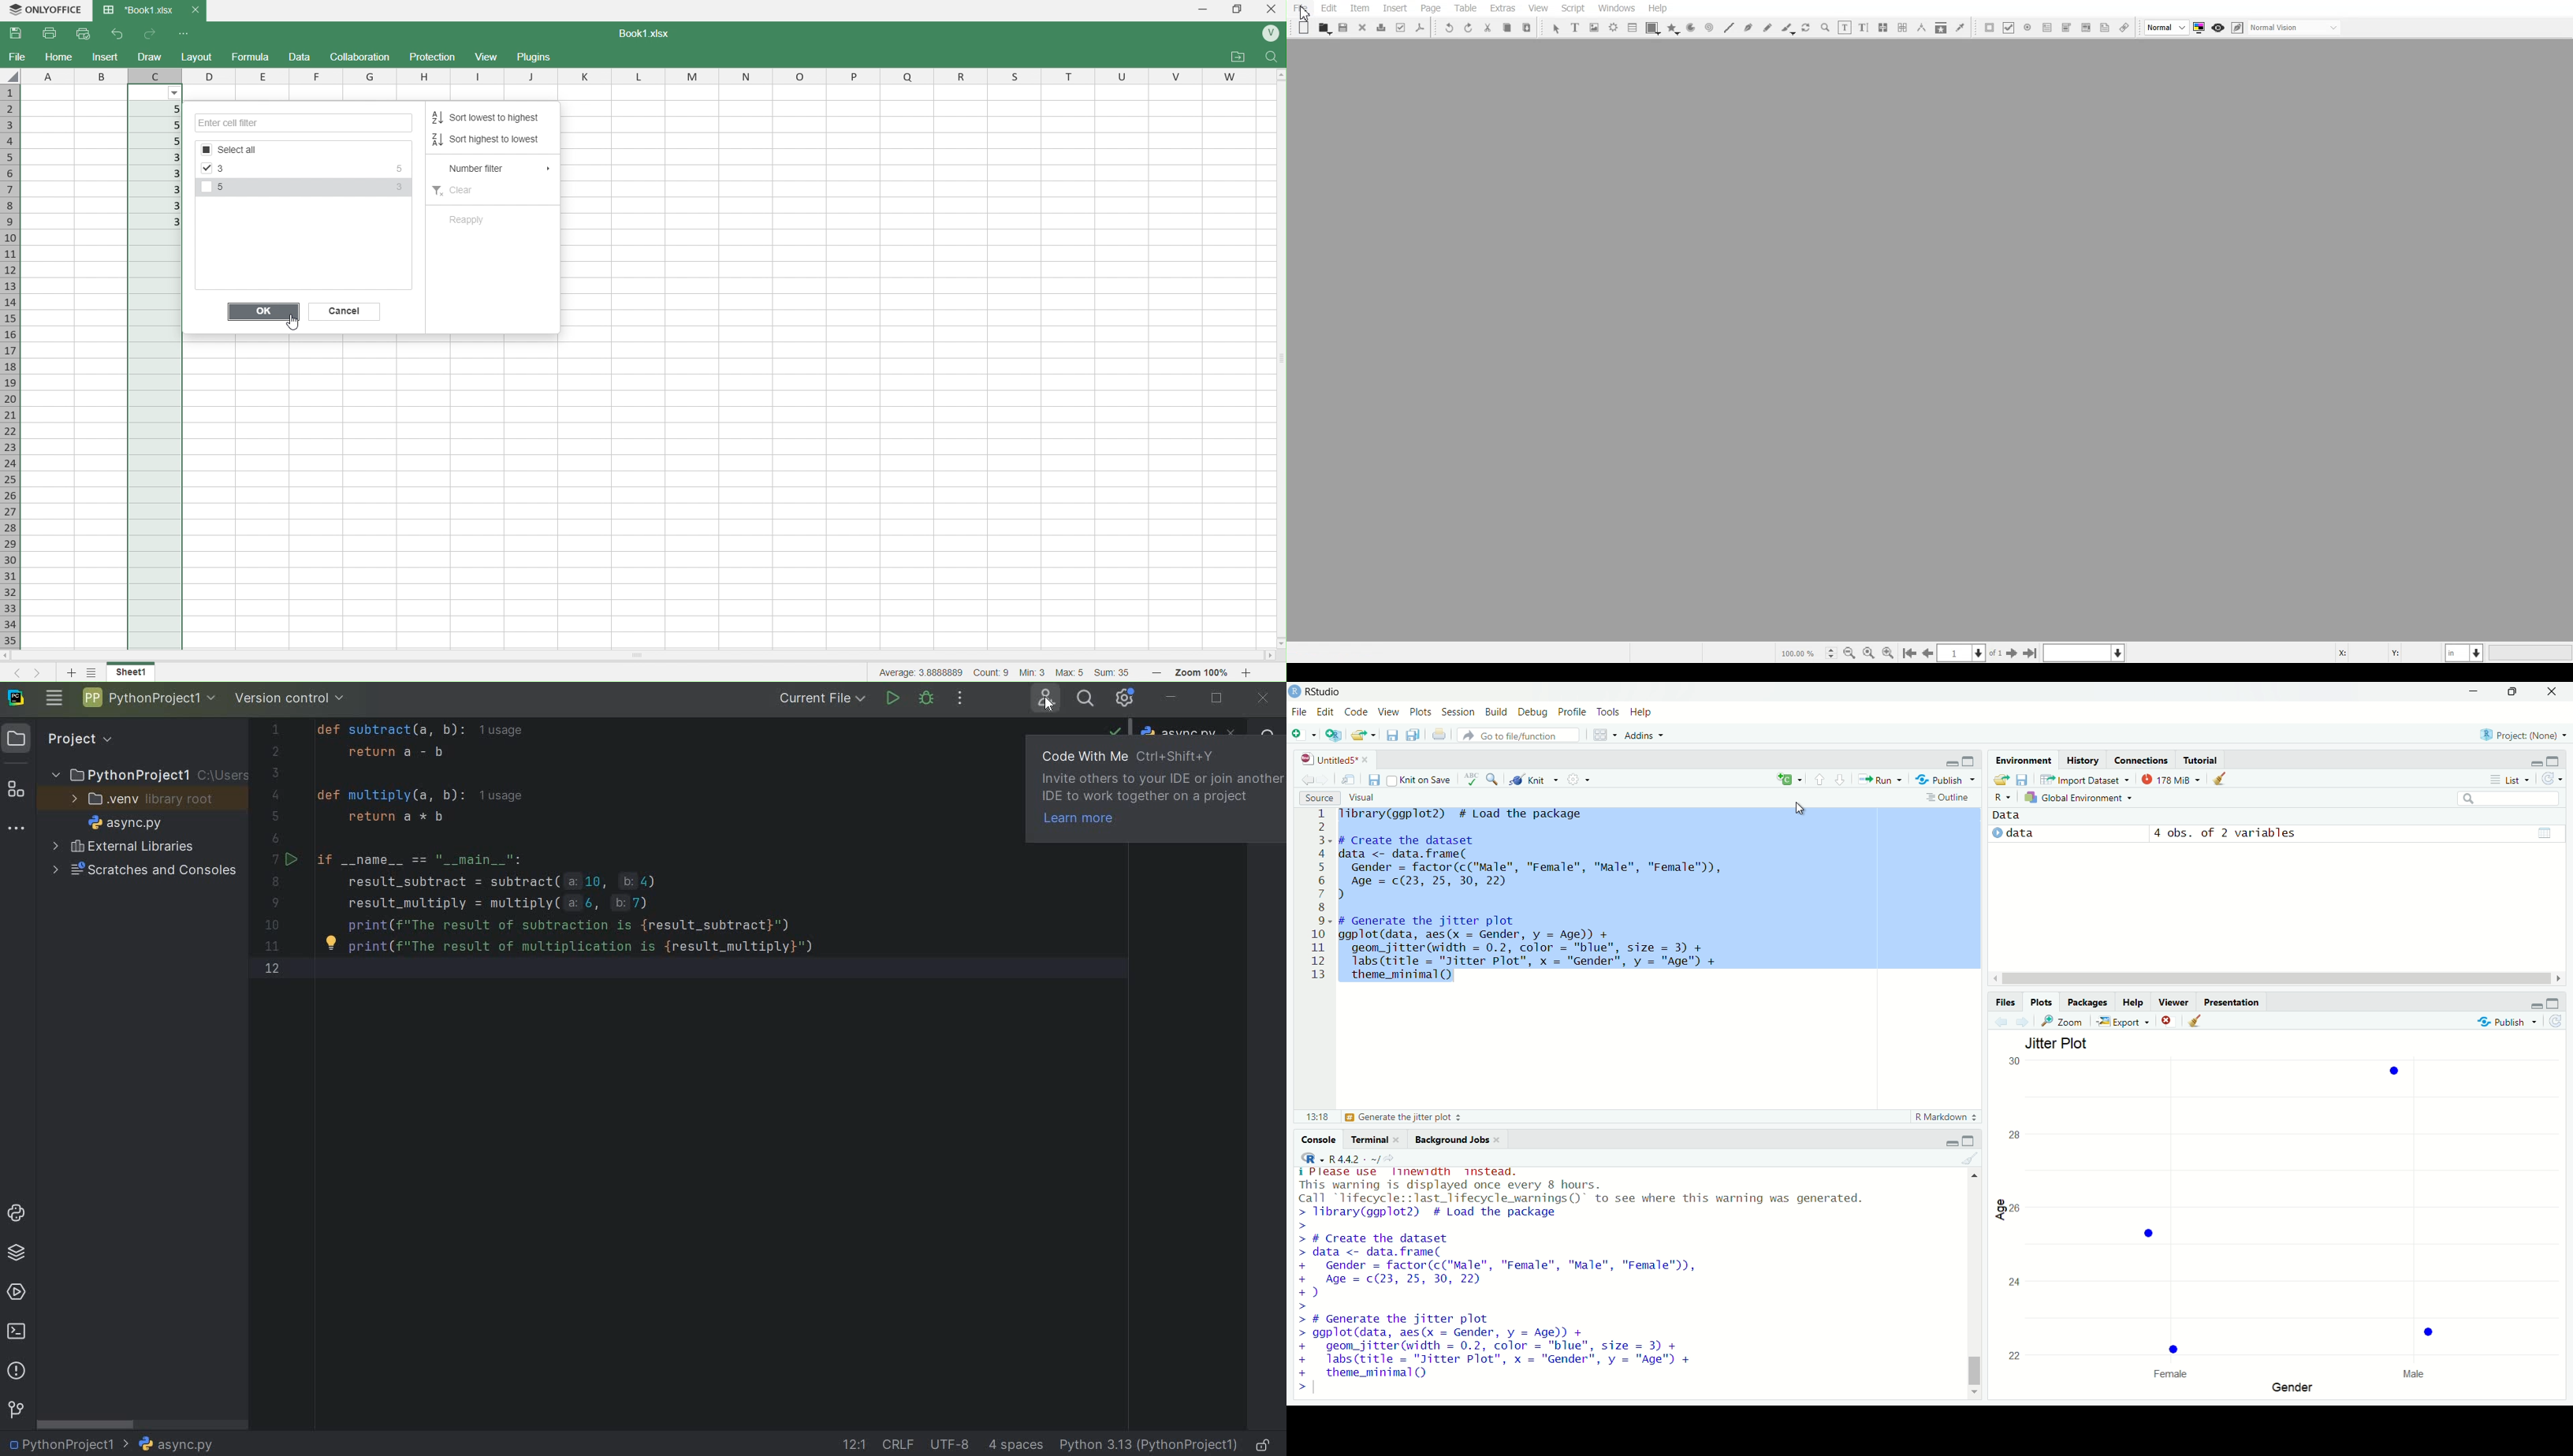 This screenshot has width=2576, height=1456. I want to click on maximize, so click(2558, 1002).